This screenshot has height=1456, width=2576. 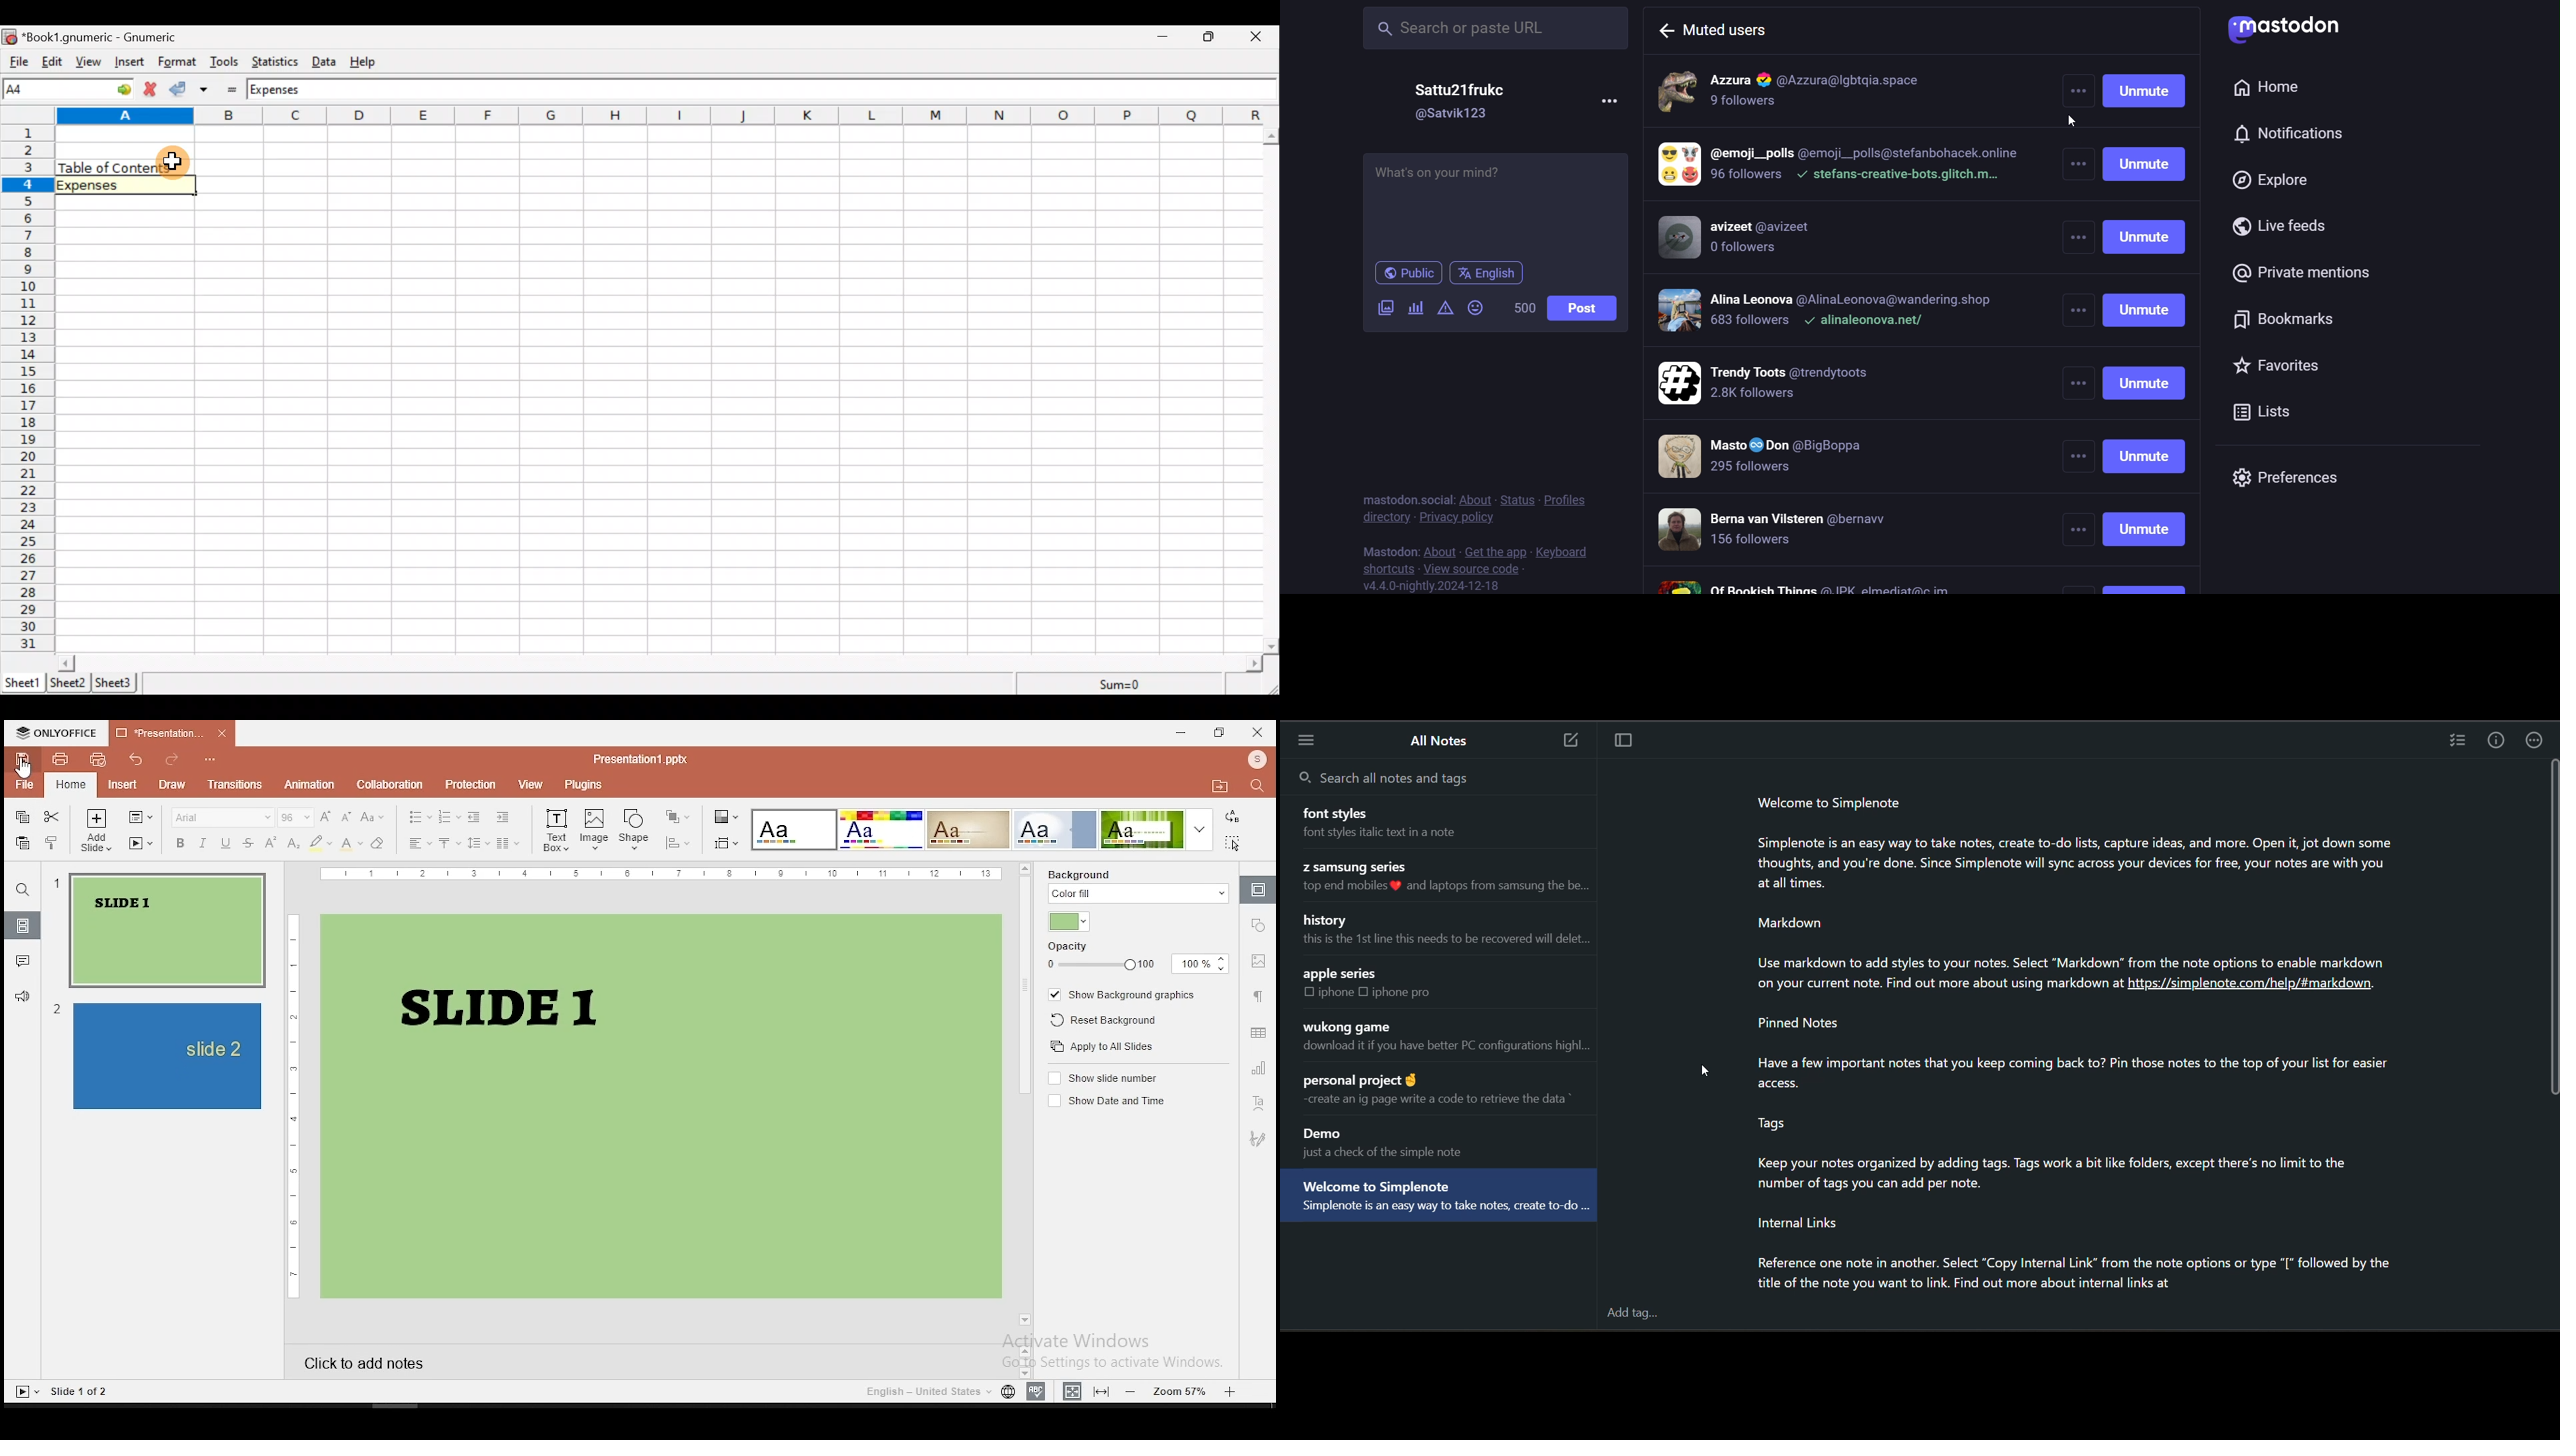 I want to click on text art settings, so click(x=1257, y=1105).